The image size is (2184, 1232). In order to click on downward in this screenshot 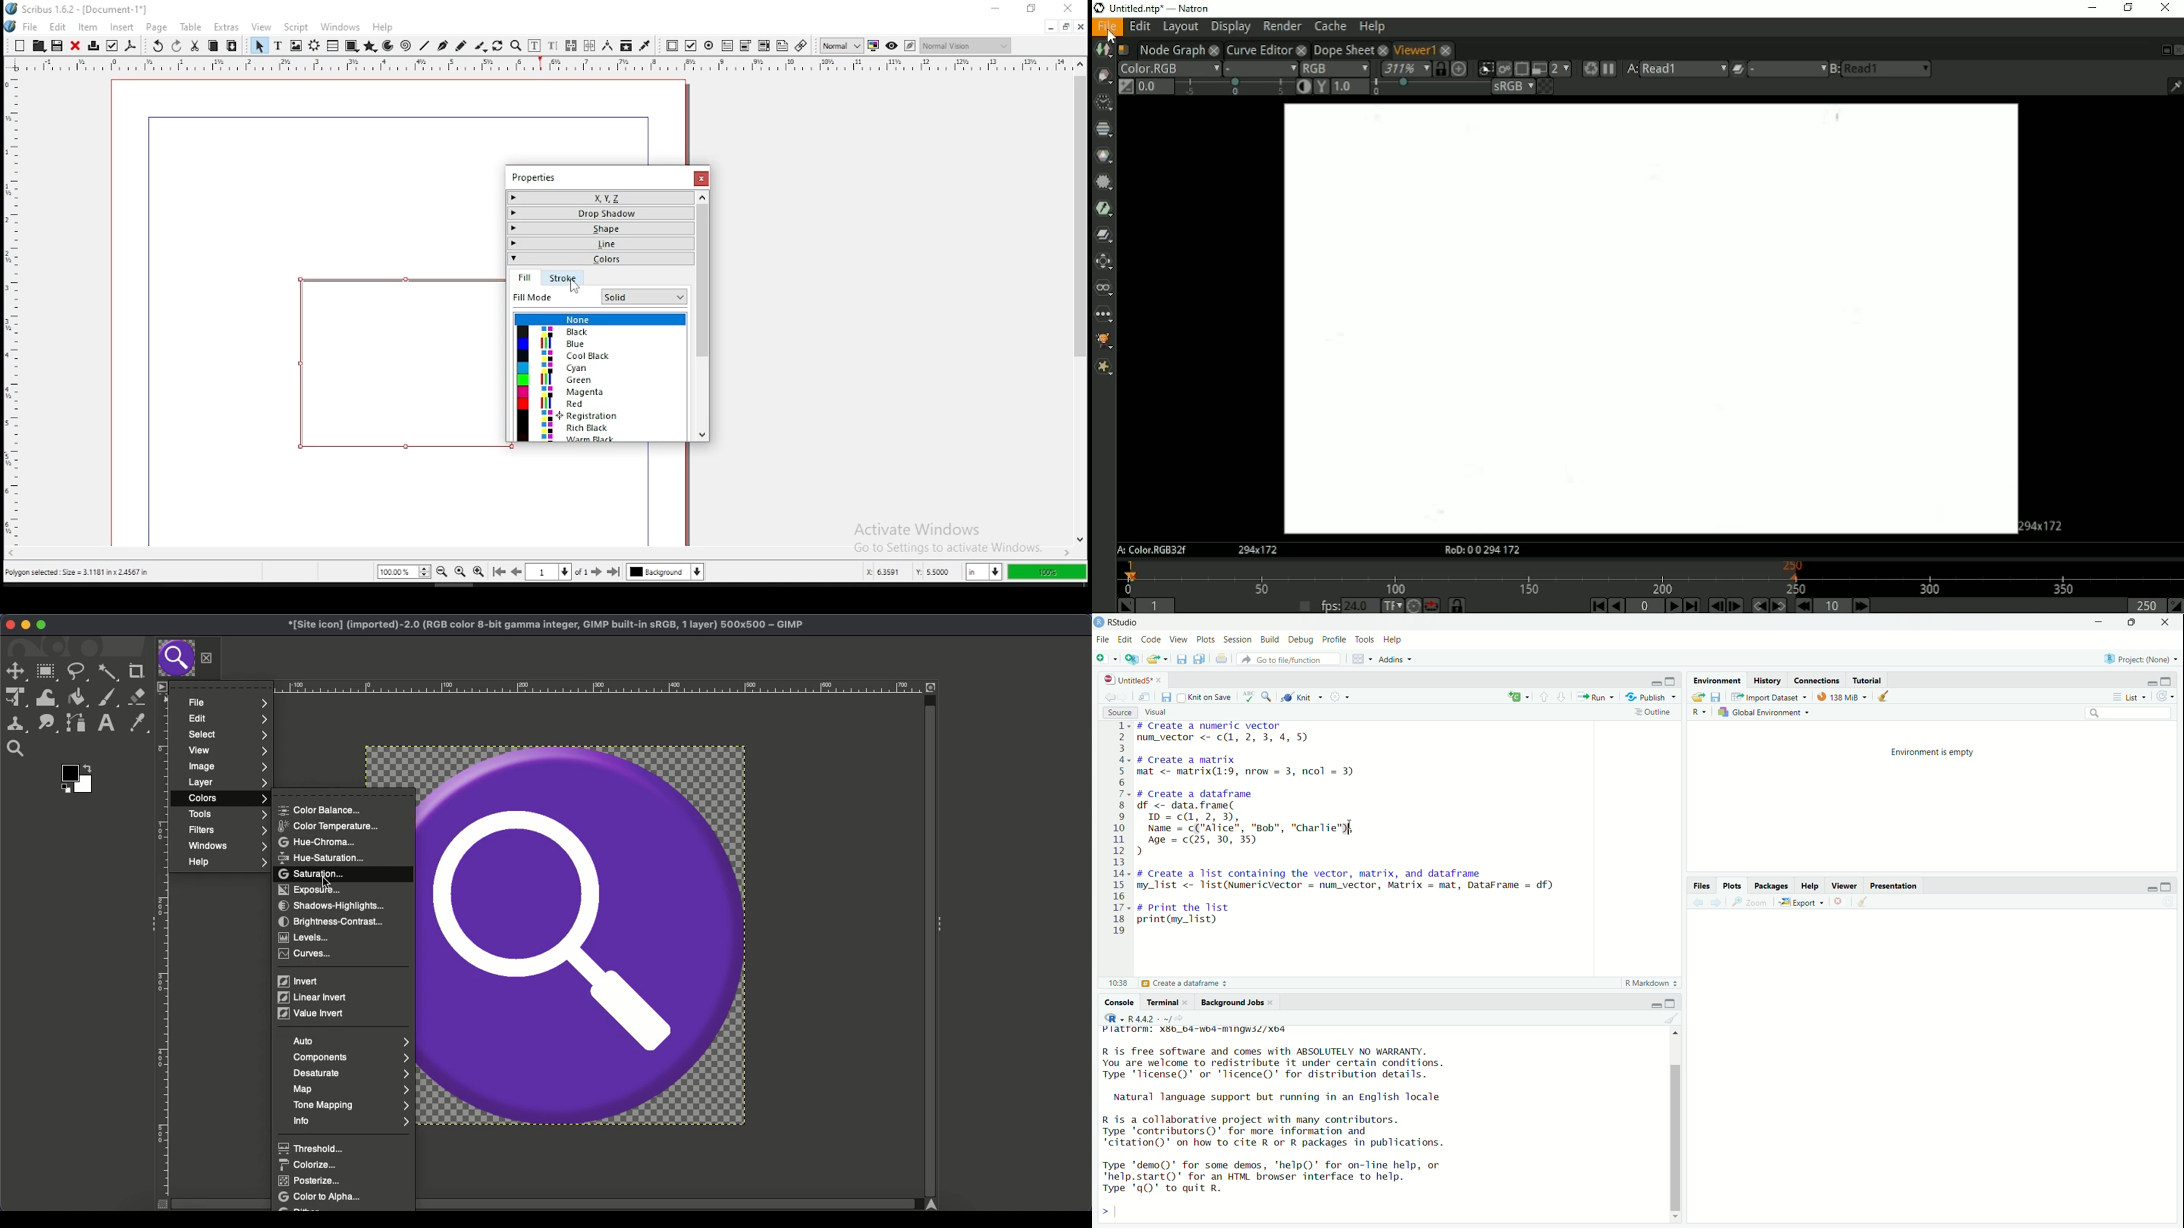, I will do `click(1566, 696)`.